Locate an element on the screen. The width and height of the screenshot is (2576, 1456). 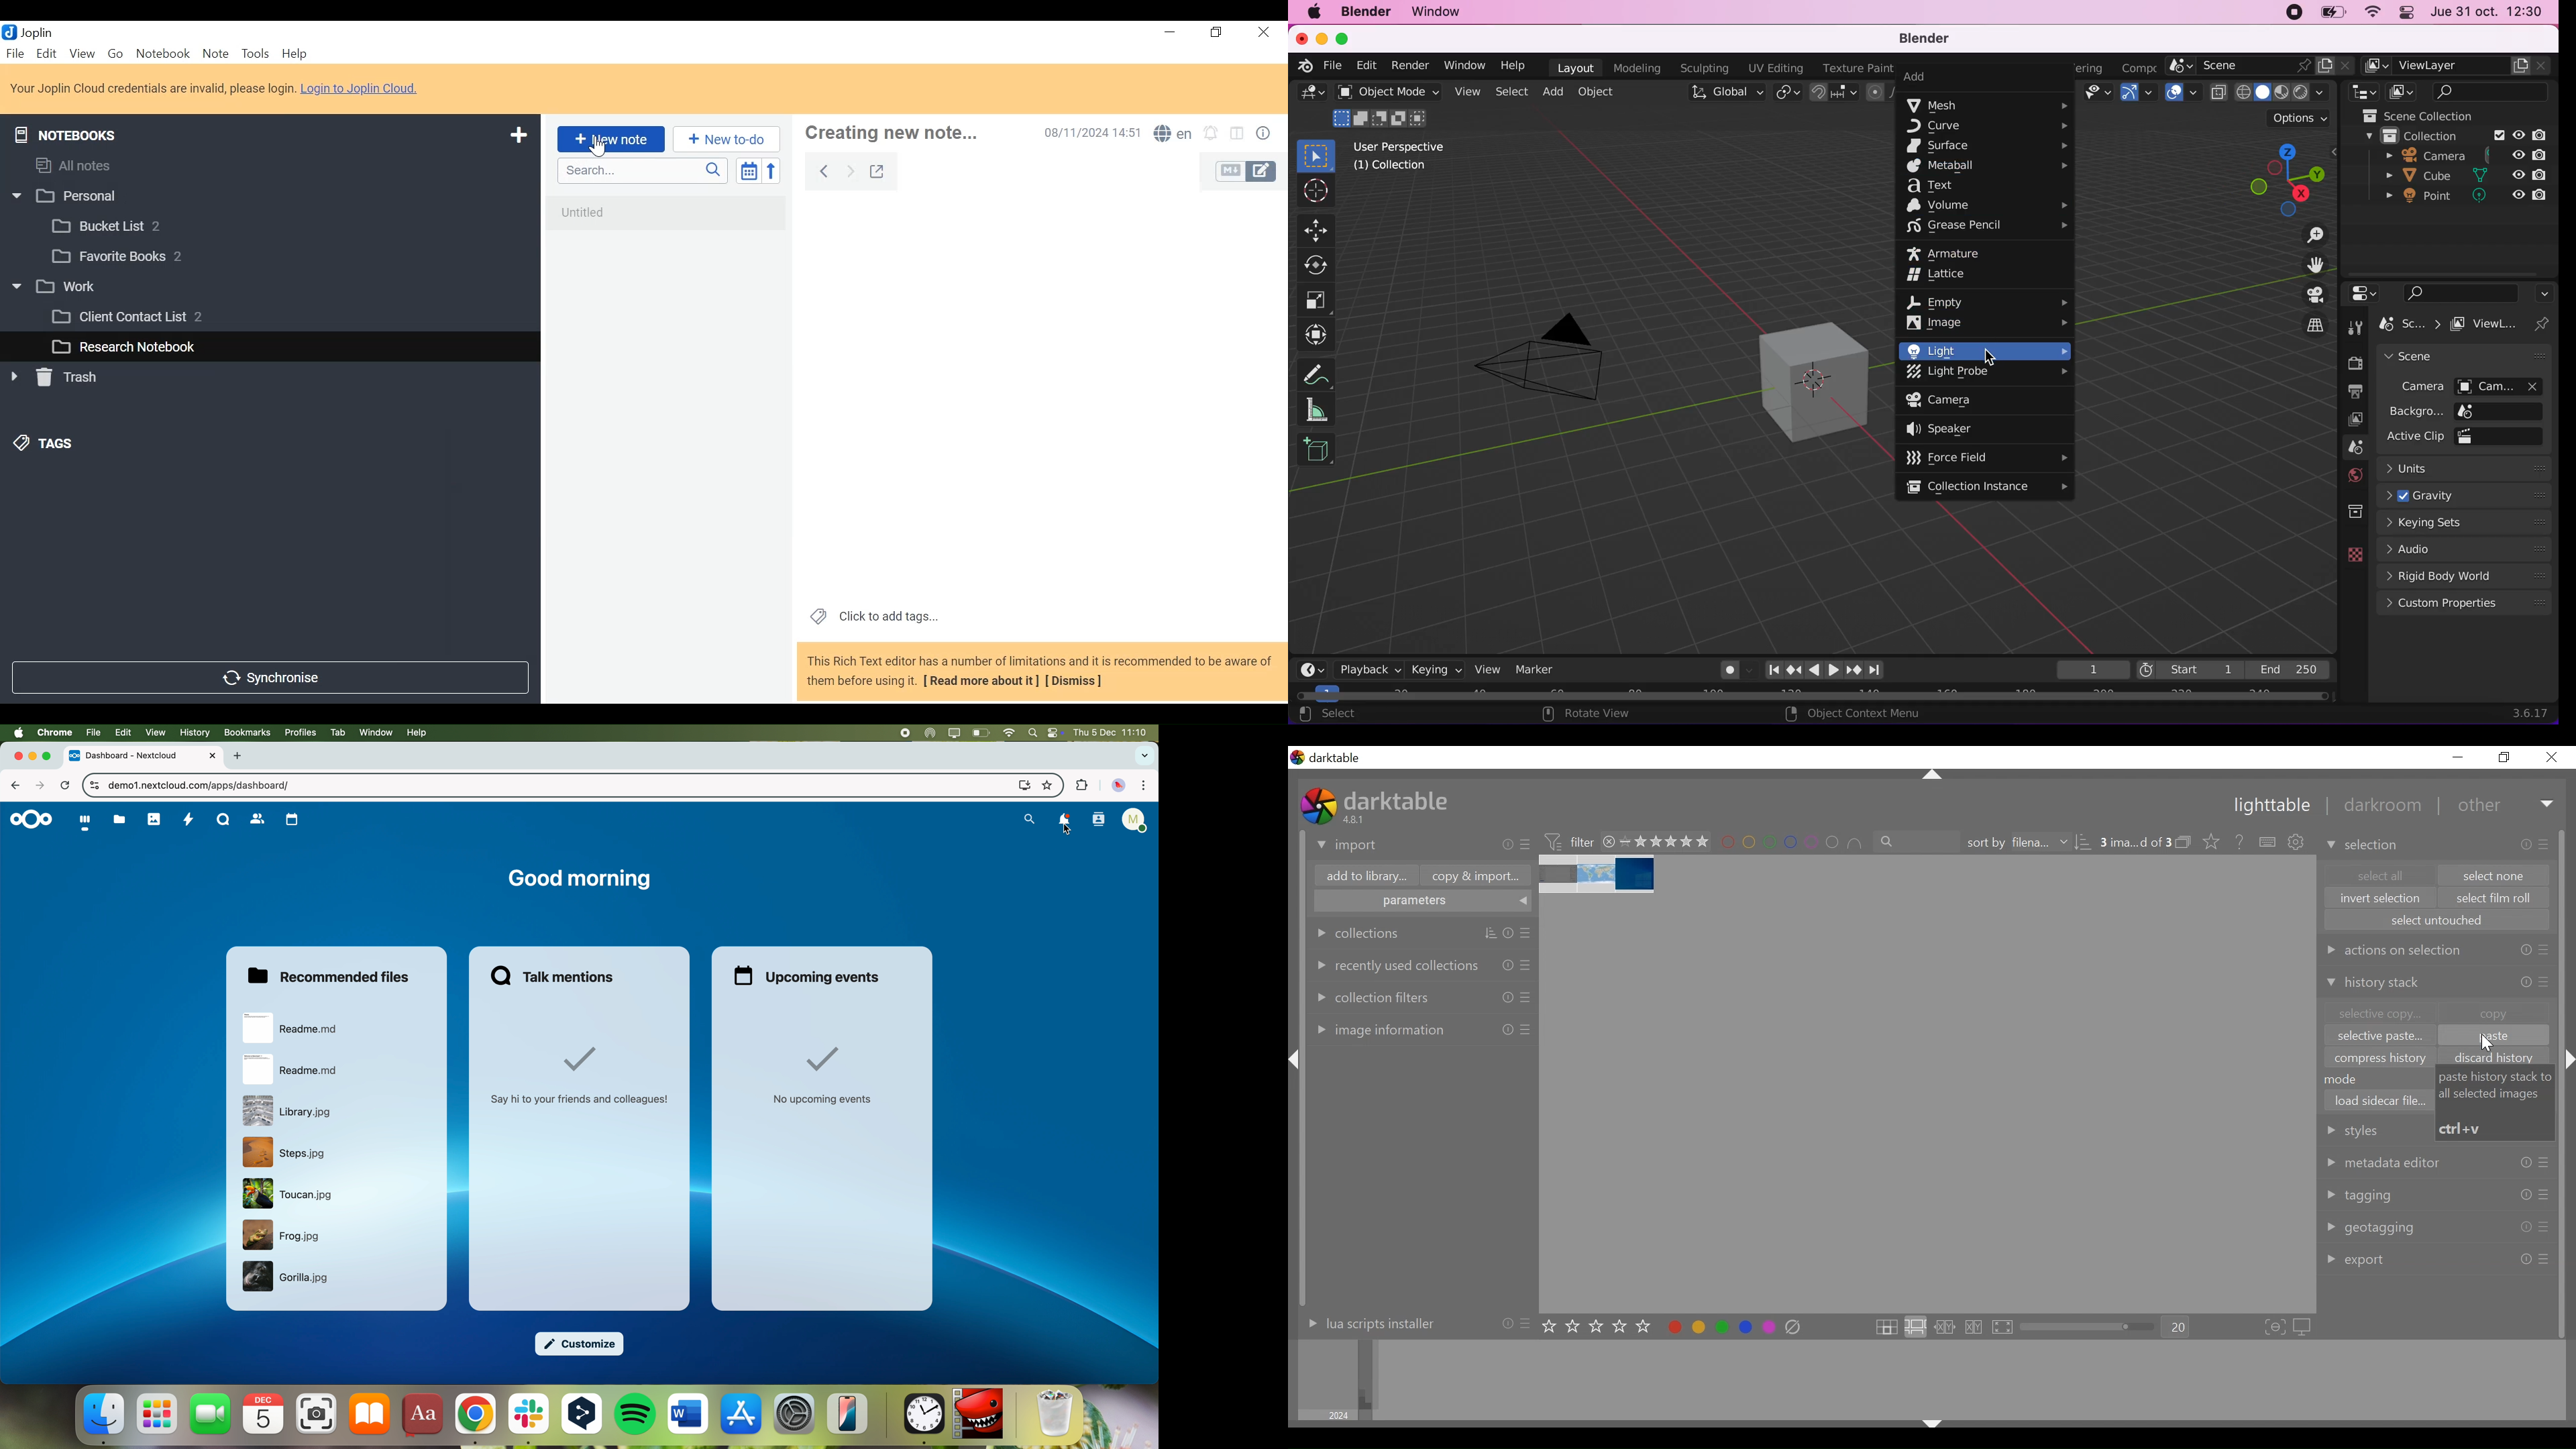
sorting is located at coordinates (1491, 934).